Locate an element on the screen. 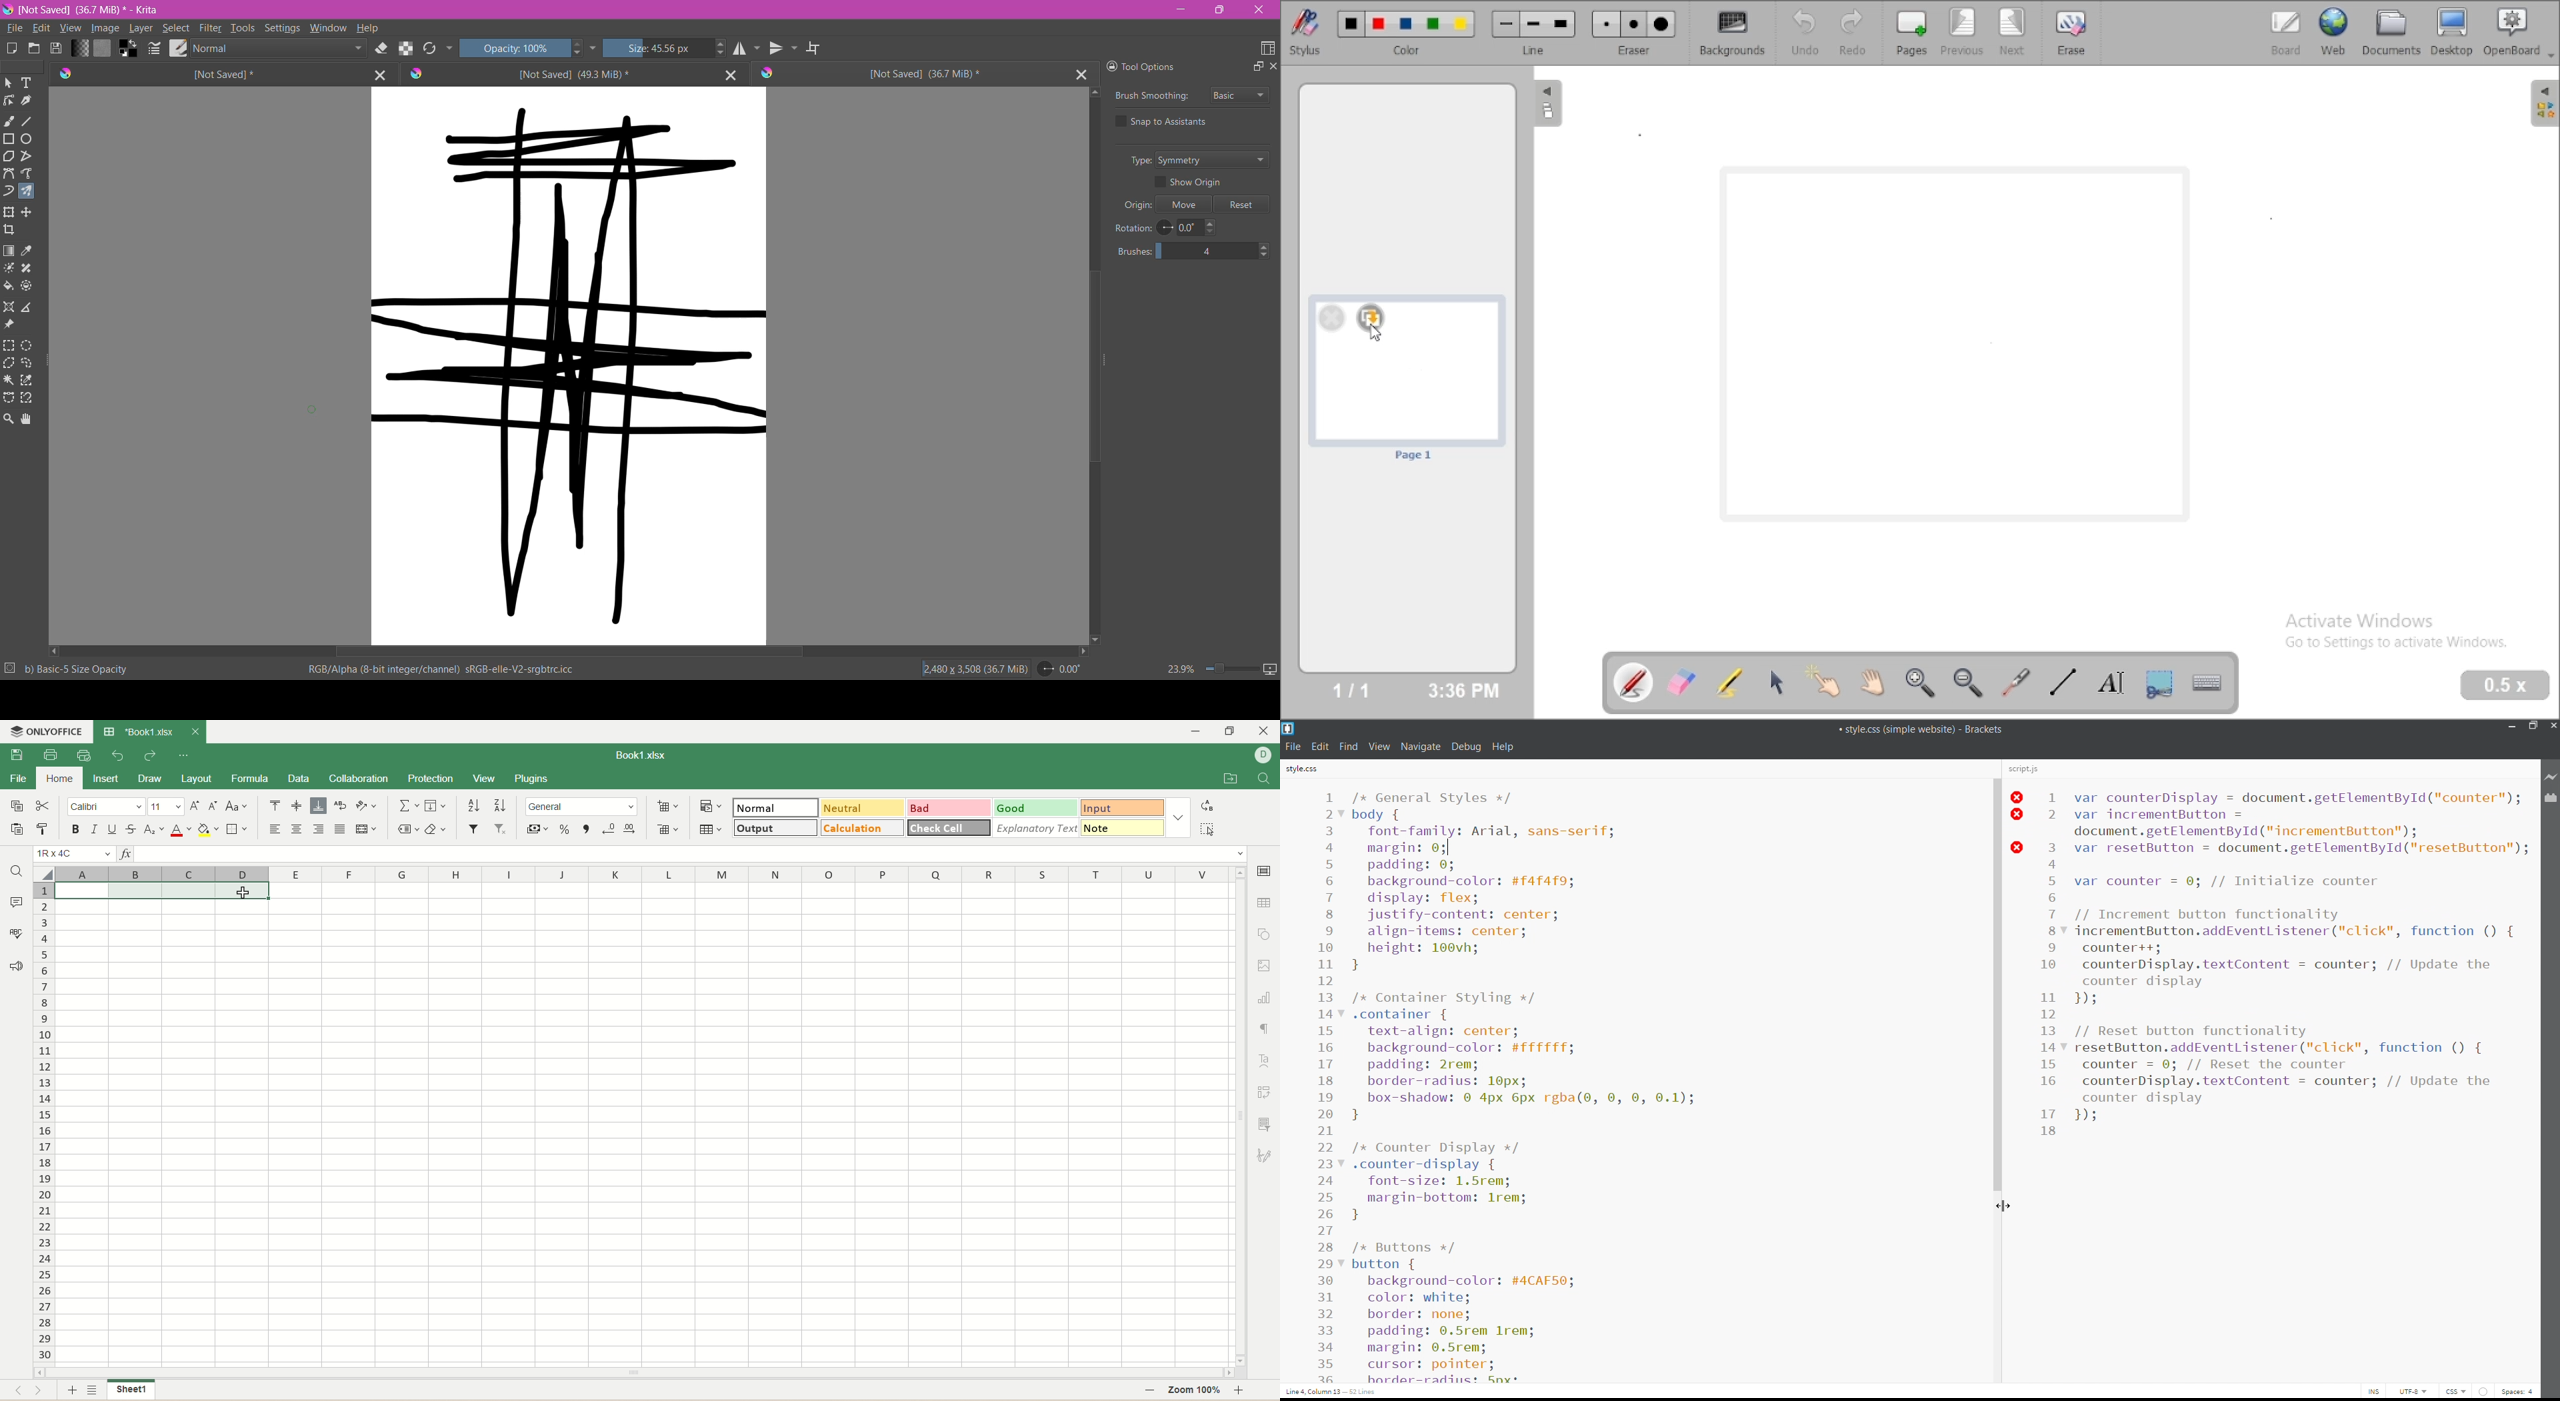 The image size is (2576, 1428). conditional formatting is located at coordinates (709, 805).